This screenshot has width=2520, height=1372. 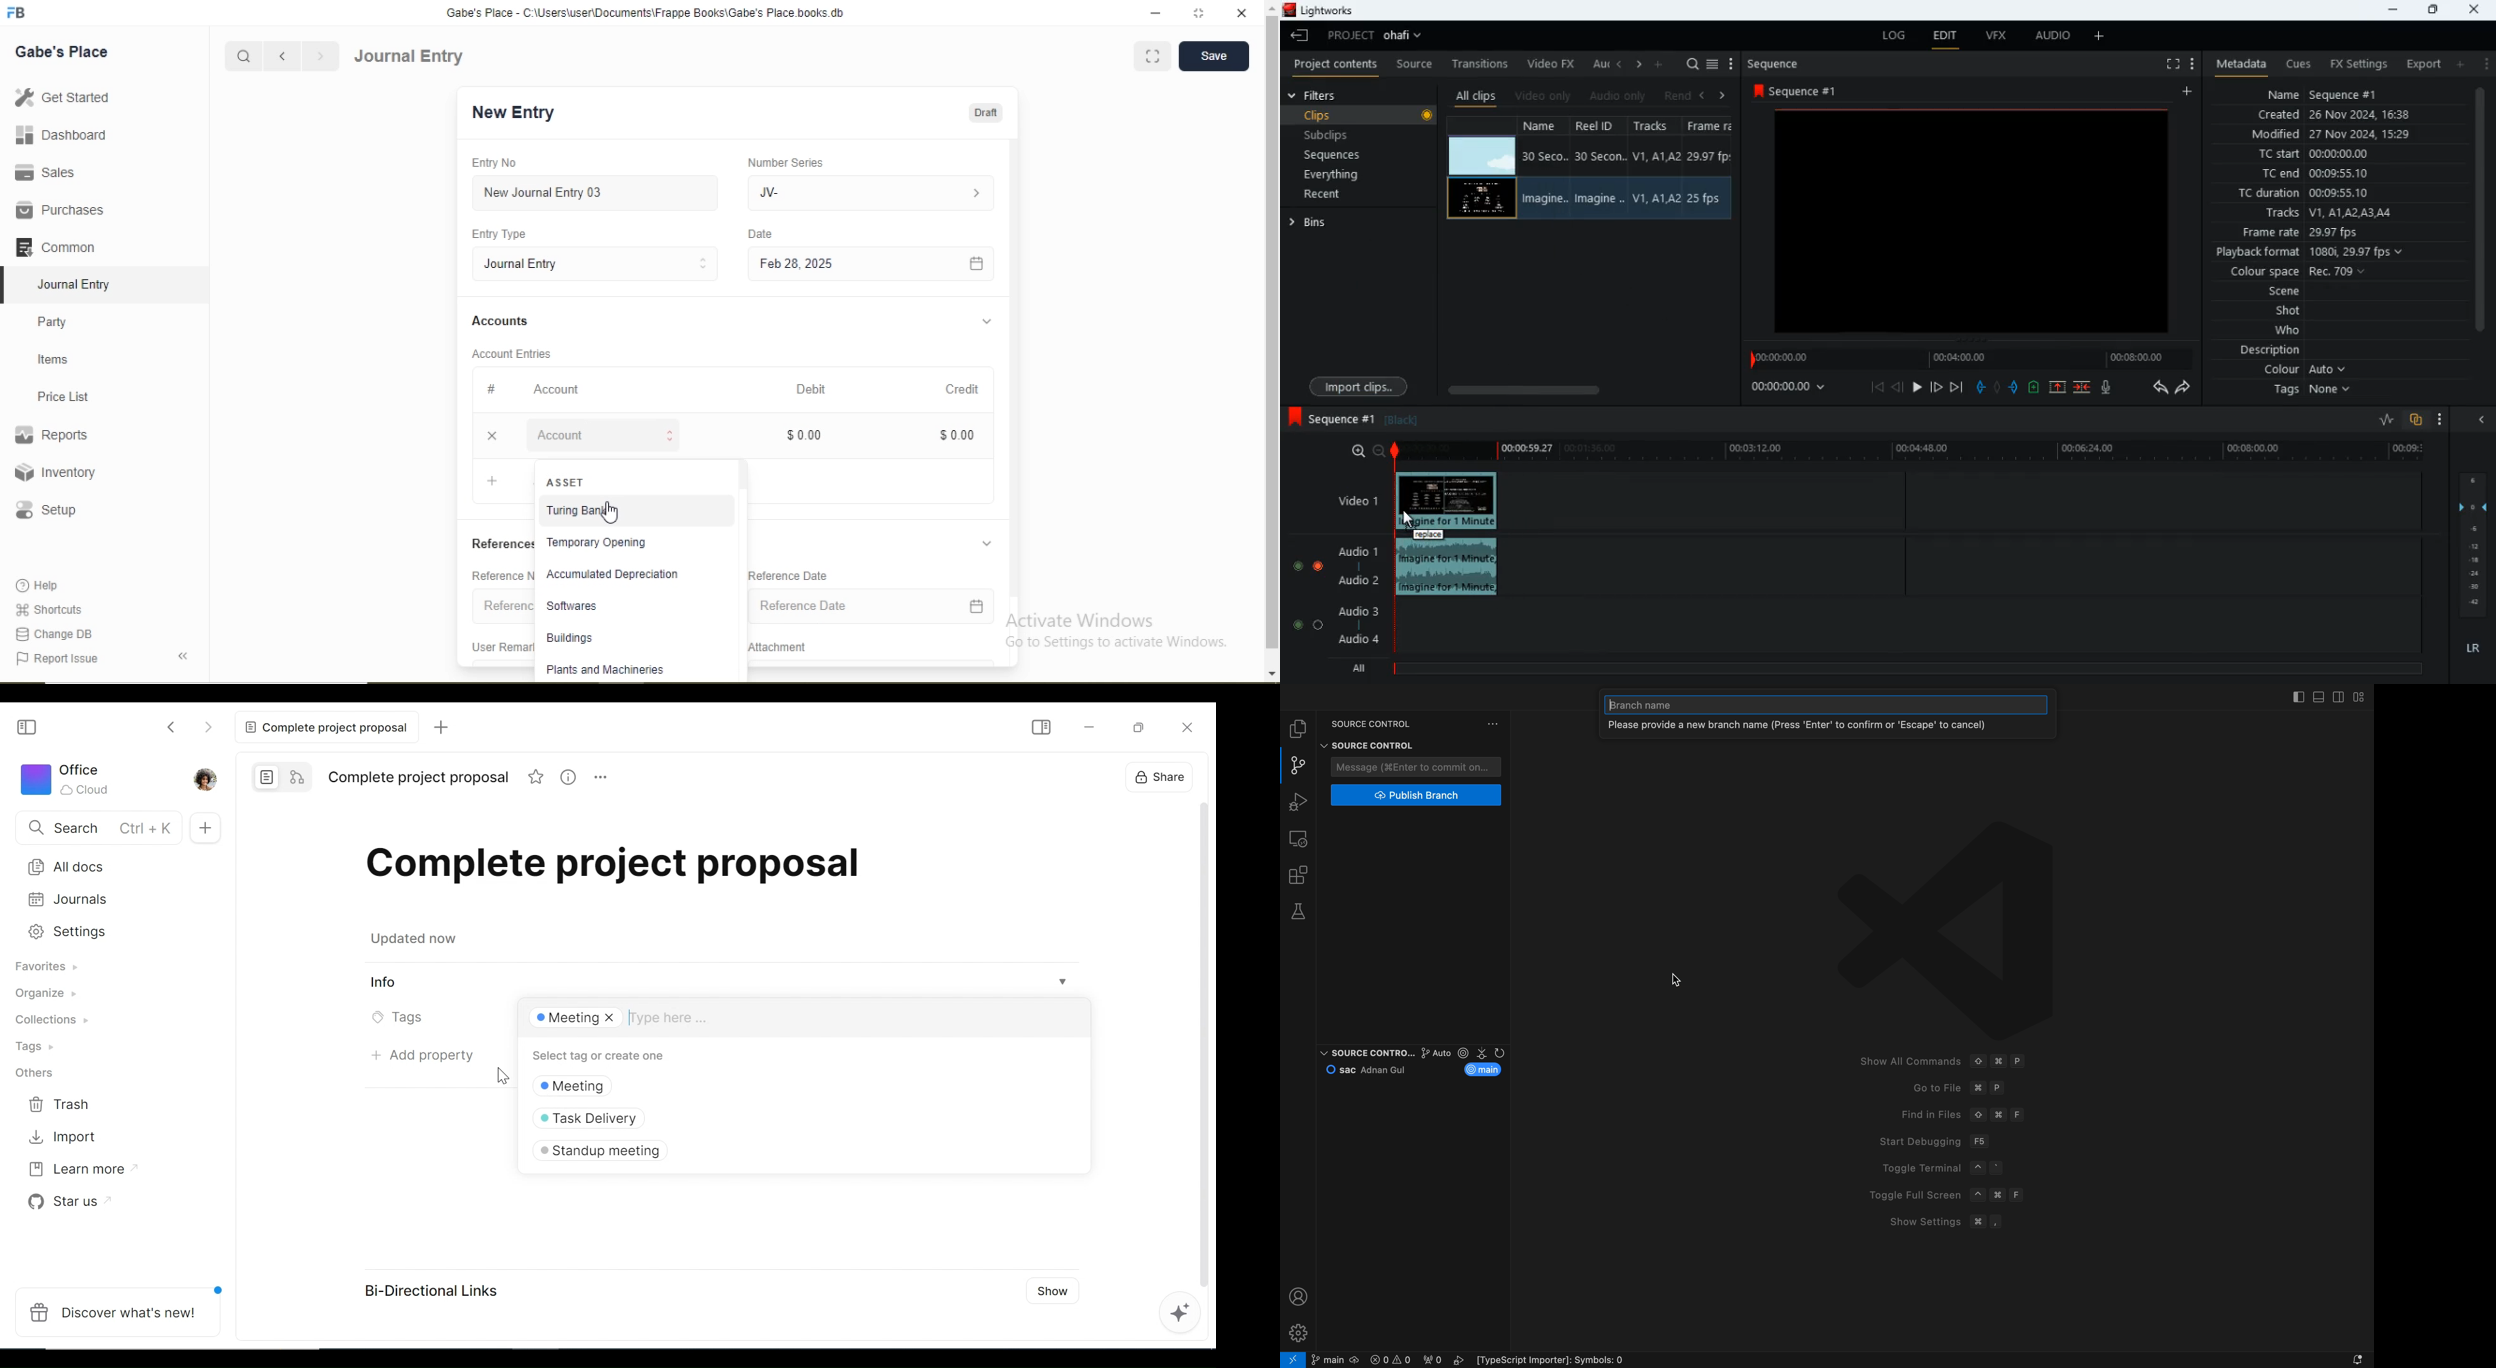 What do you see at coordinates (2323, 92) in the screenshot?
I see `name` at bounding box center [2323, 92].